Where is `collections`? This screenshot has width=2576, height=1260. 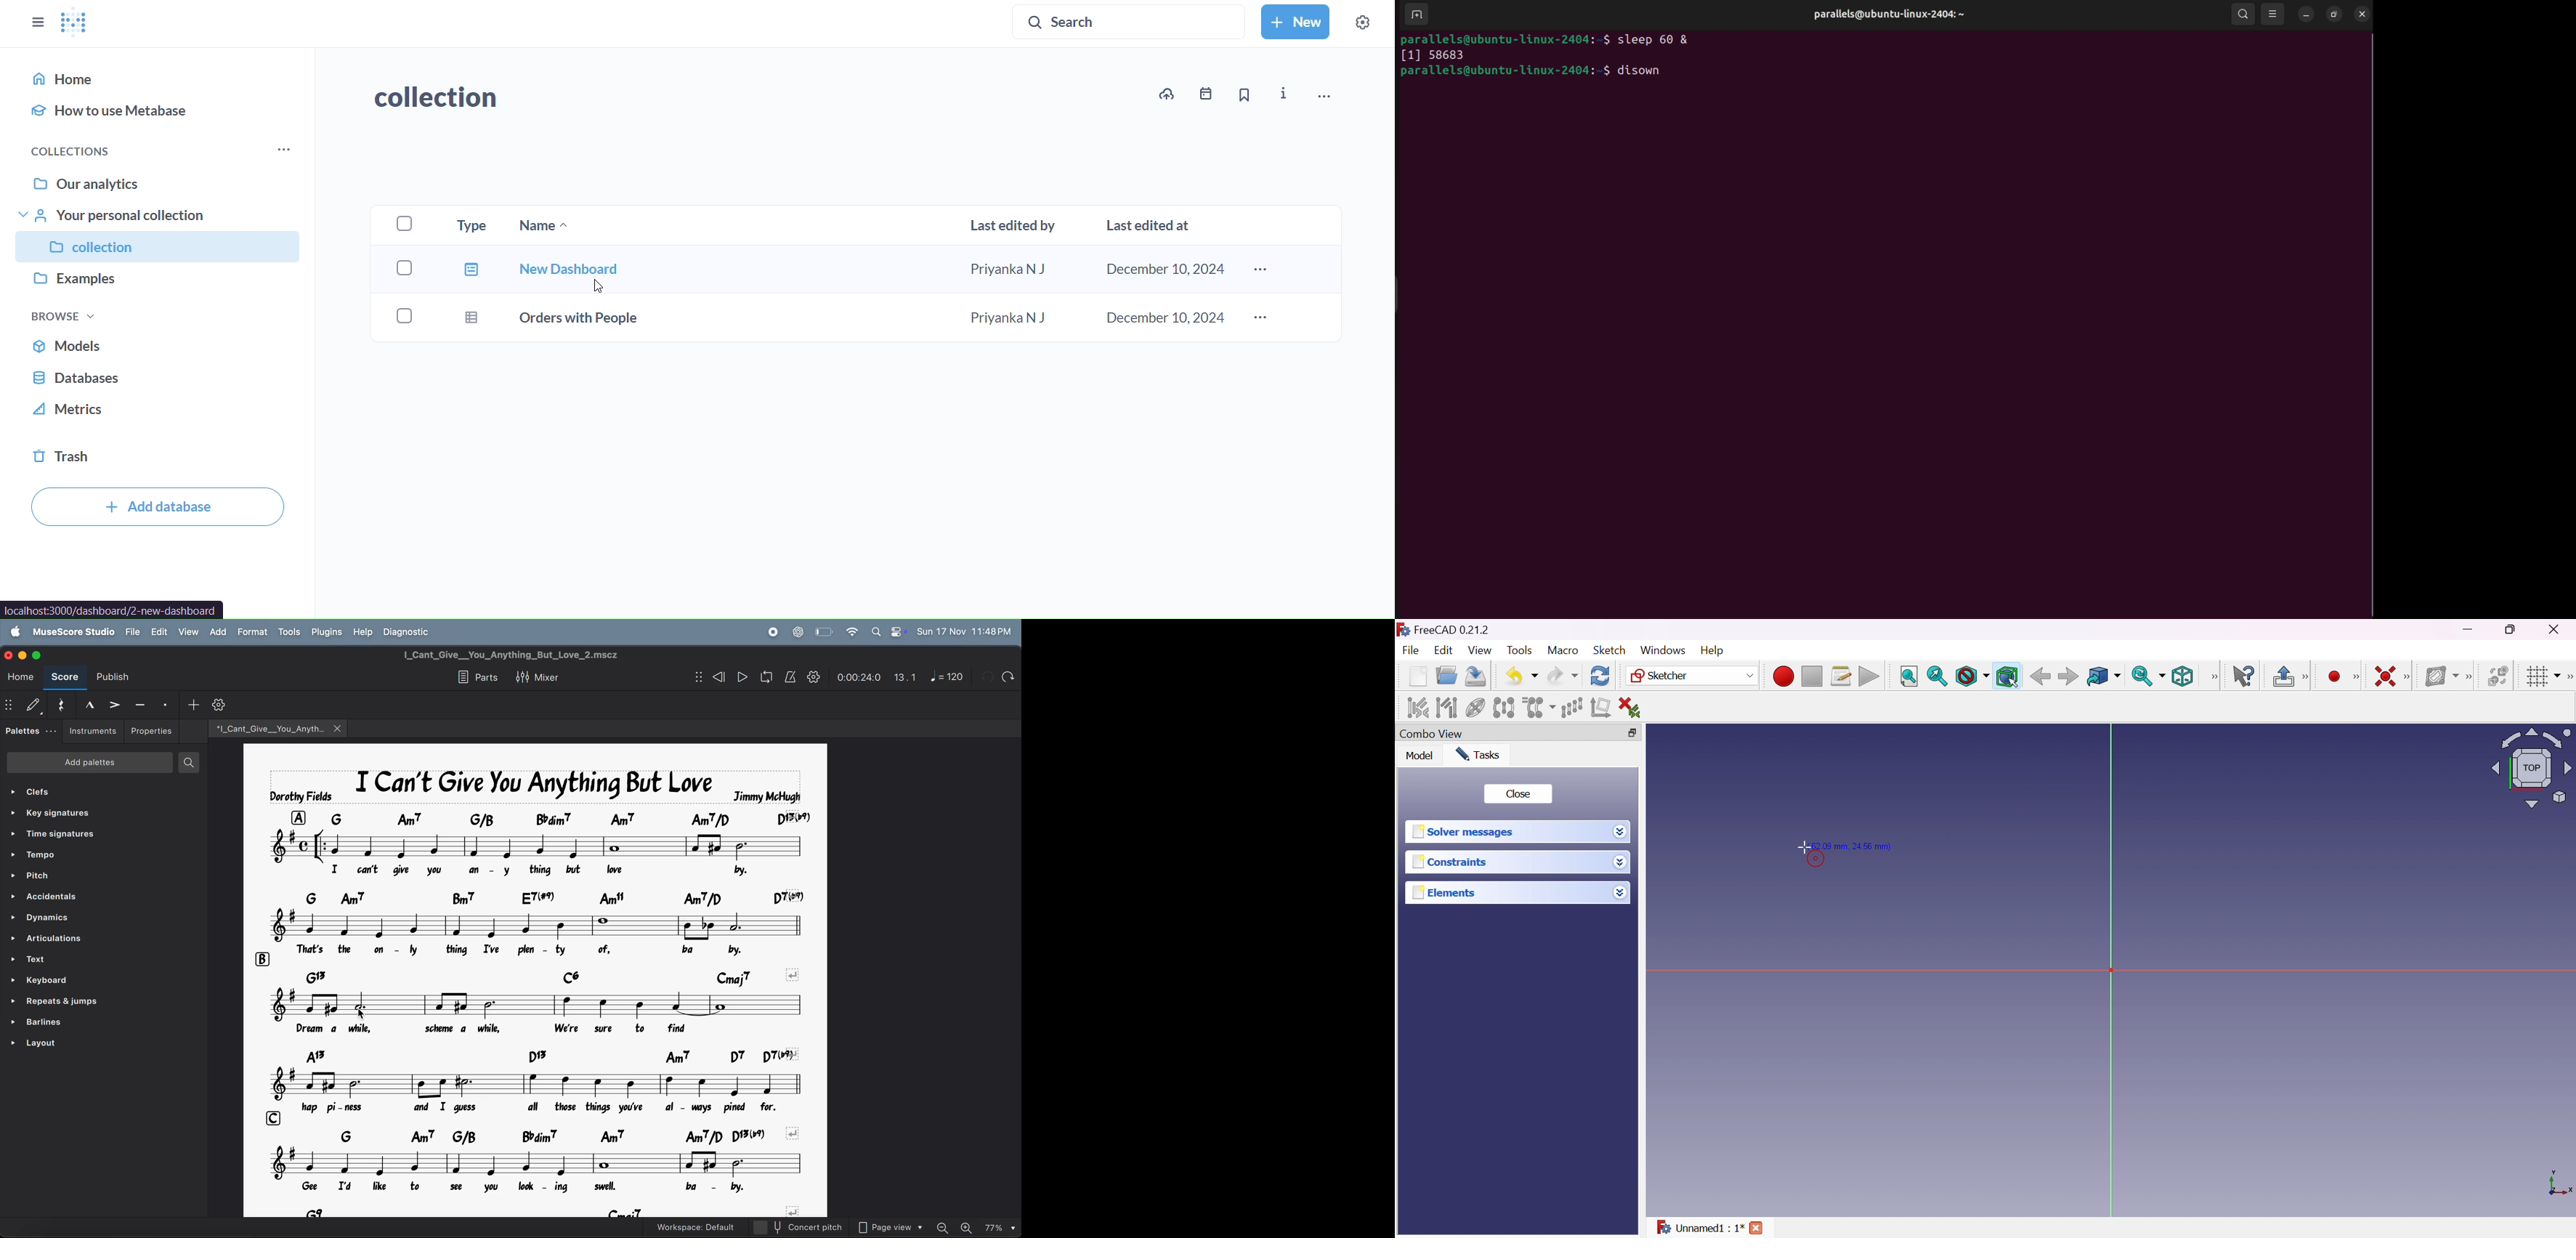
collections is located at coordinates (80, 150).